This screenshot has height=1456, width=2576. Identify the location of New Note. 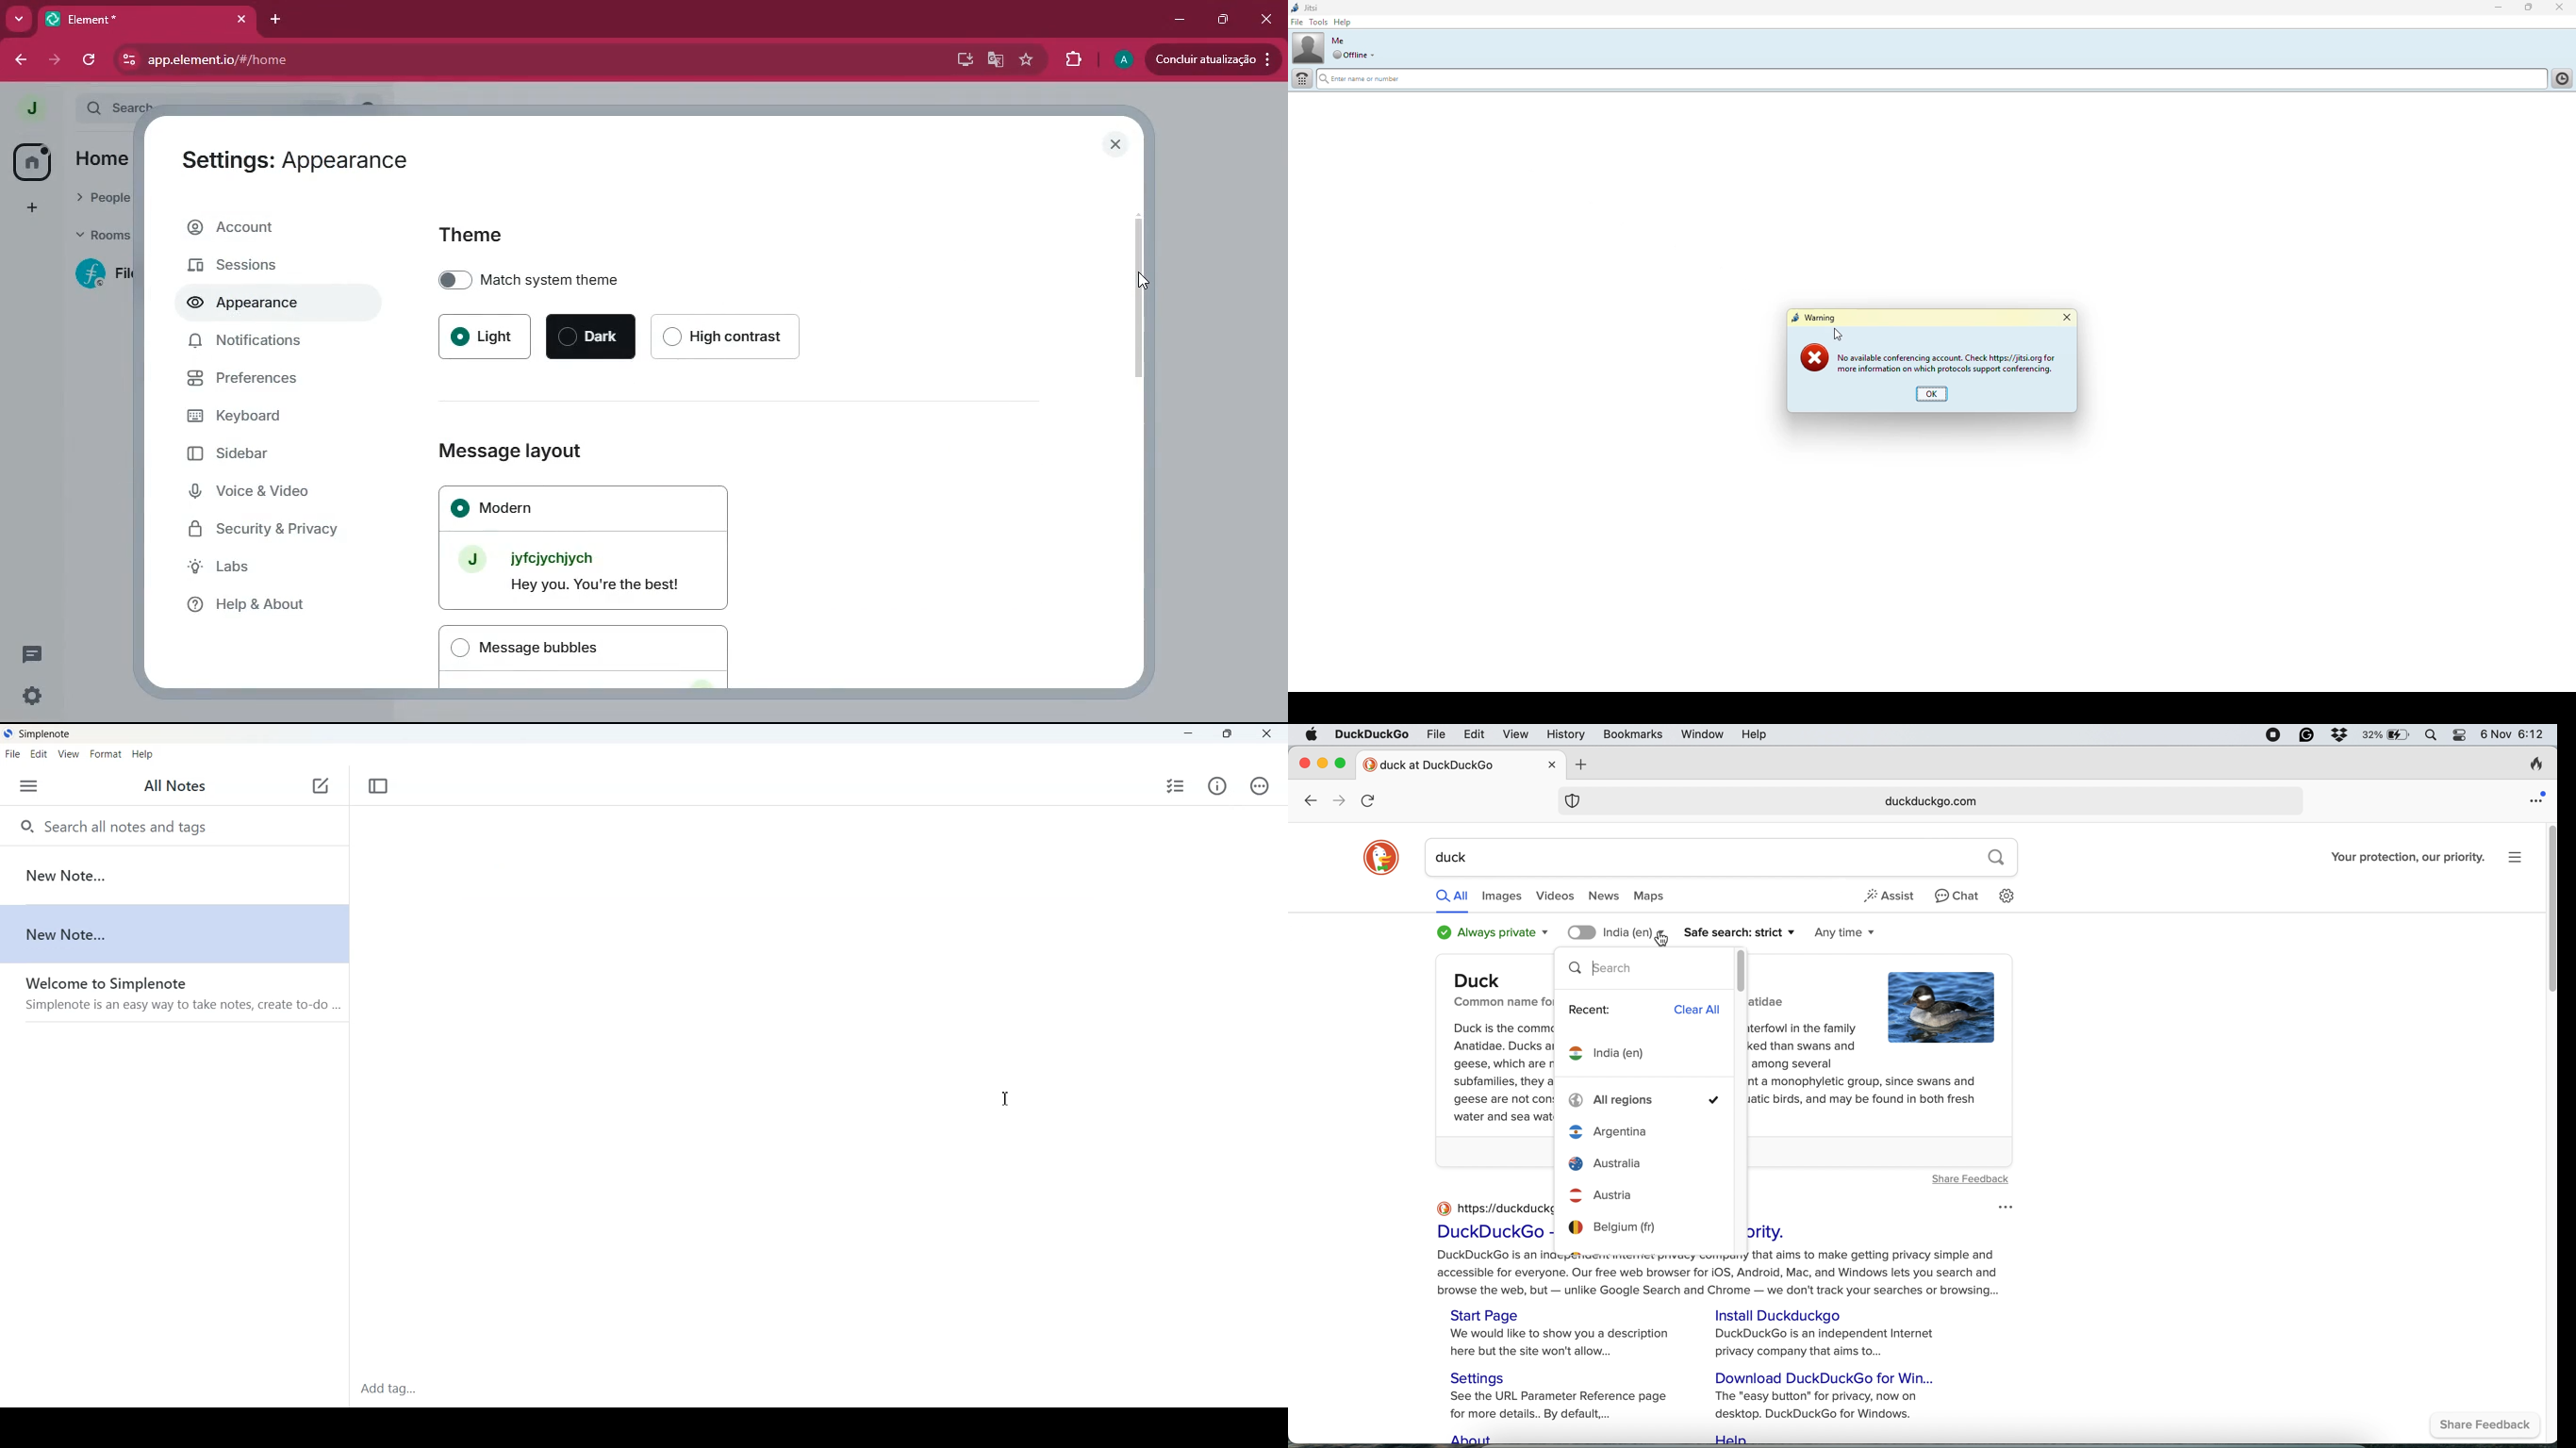
(174, 876).